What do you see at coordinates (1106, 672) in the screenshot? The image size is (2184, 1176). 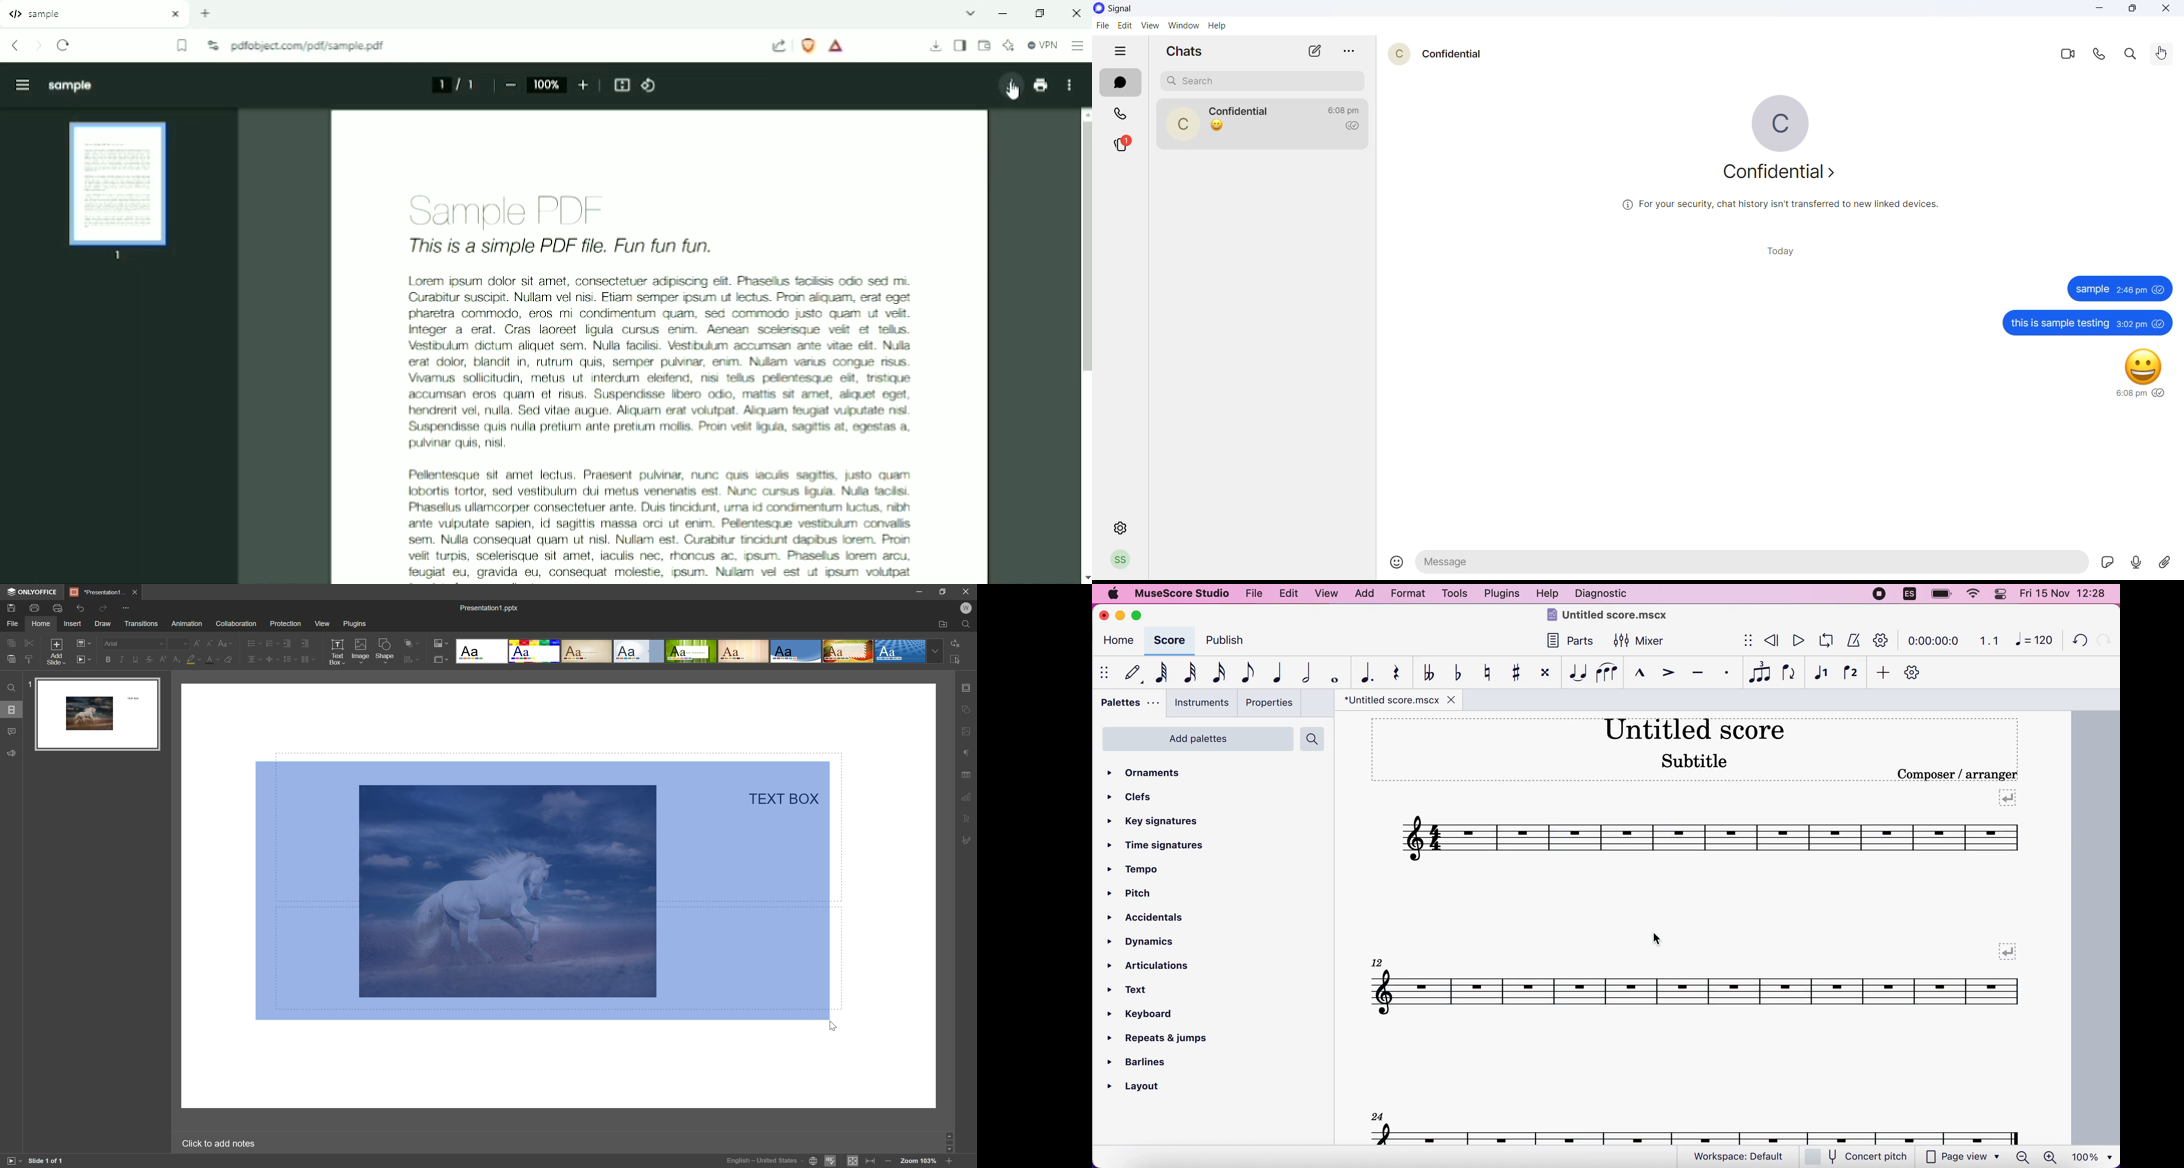 I see `show/hide` at bounding box center [1106, 672].